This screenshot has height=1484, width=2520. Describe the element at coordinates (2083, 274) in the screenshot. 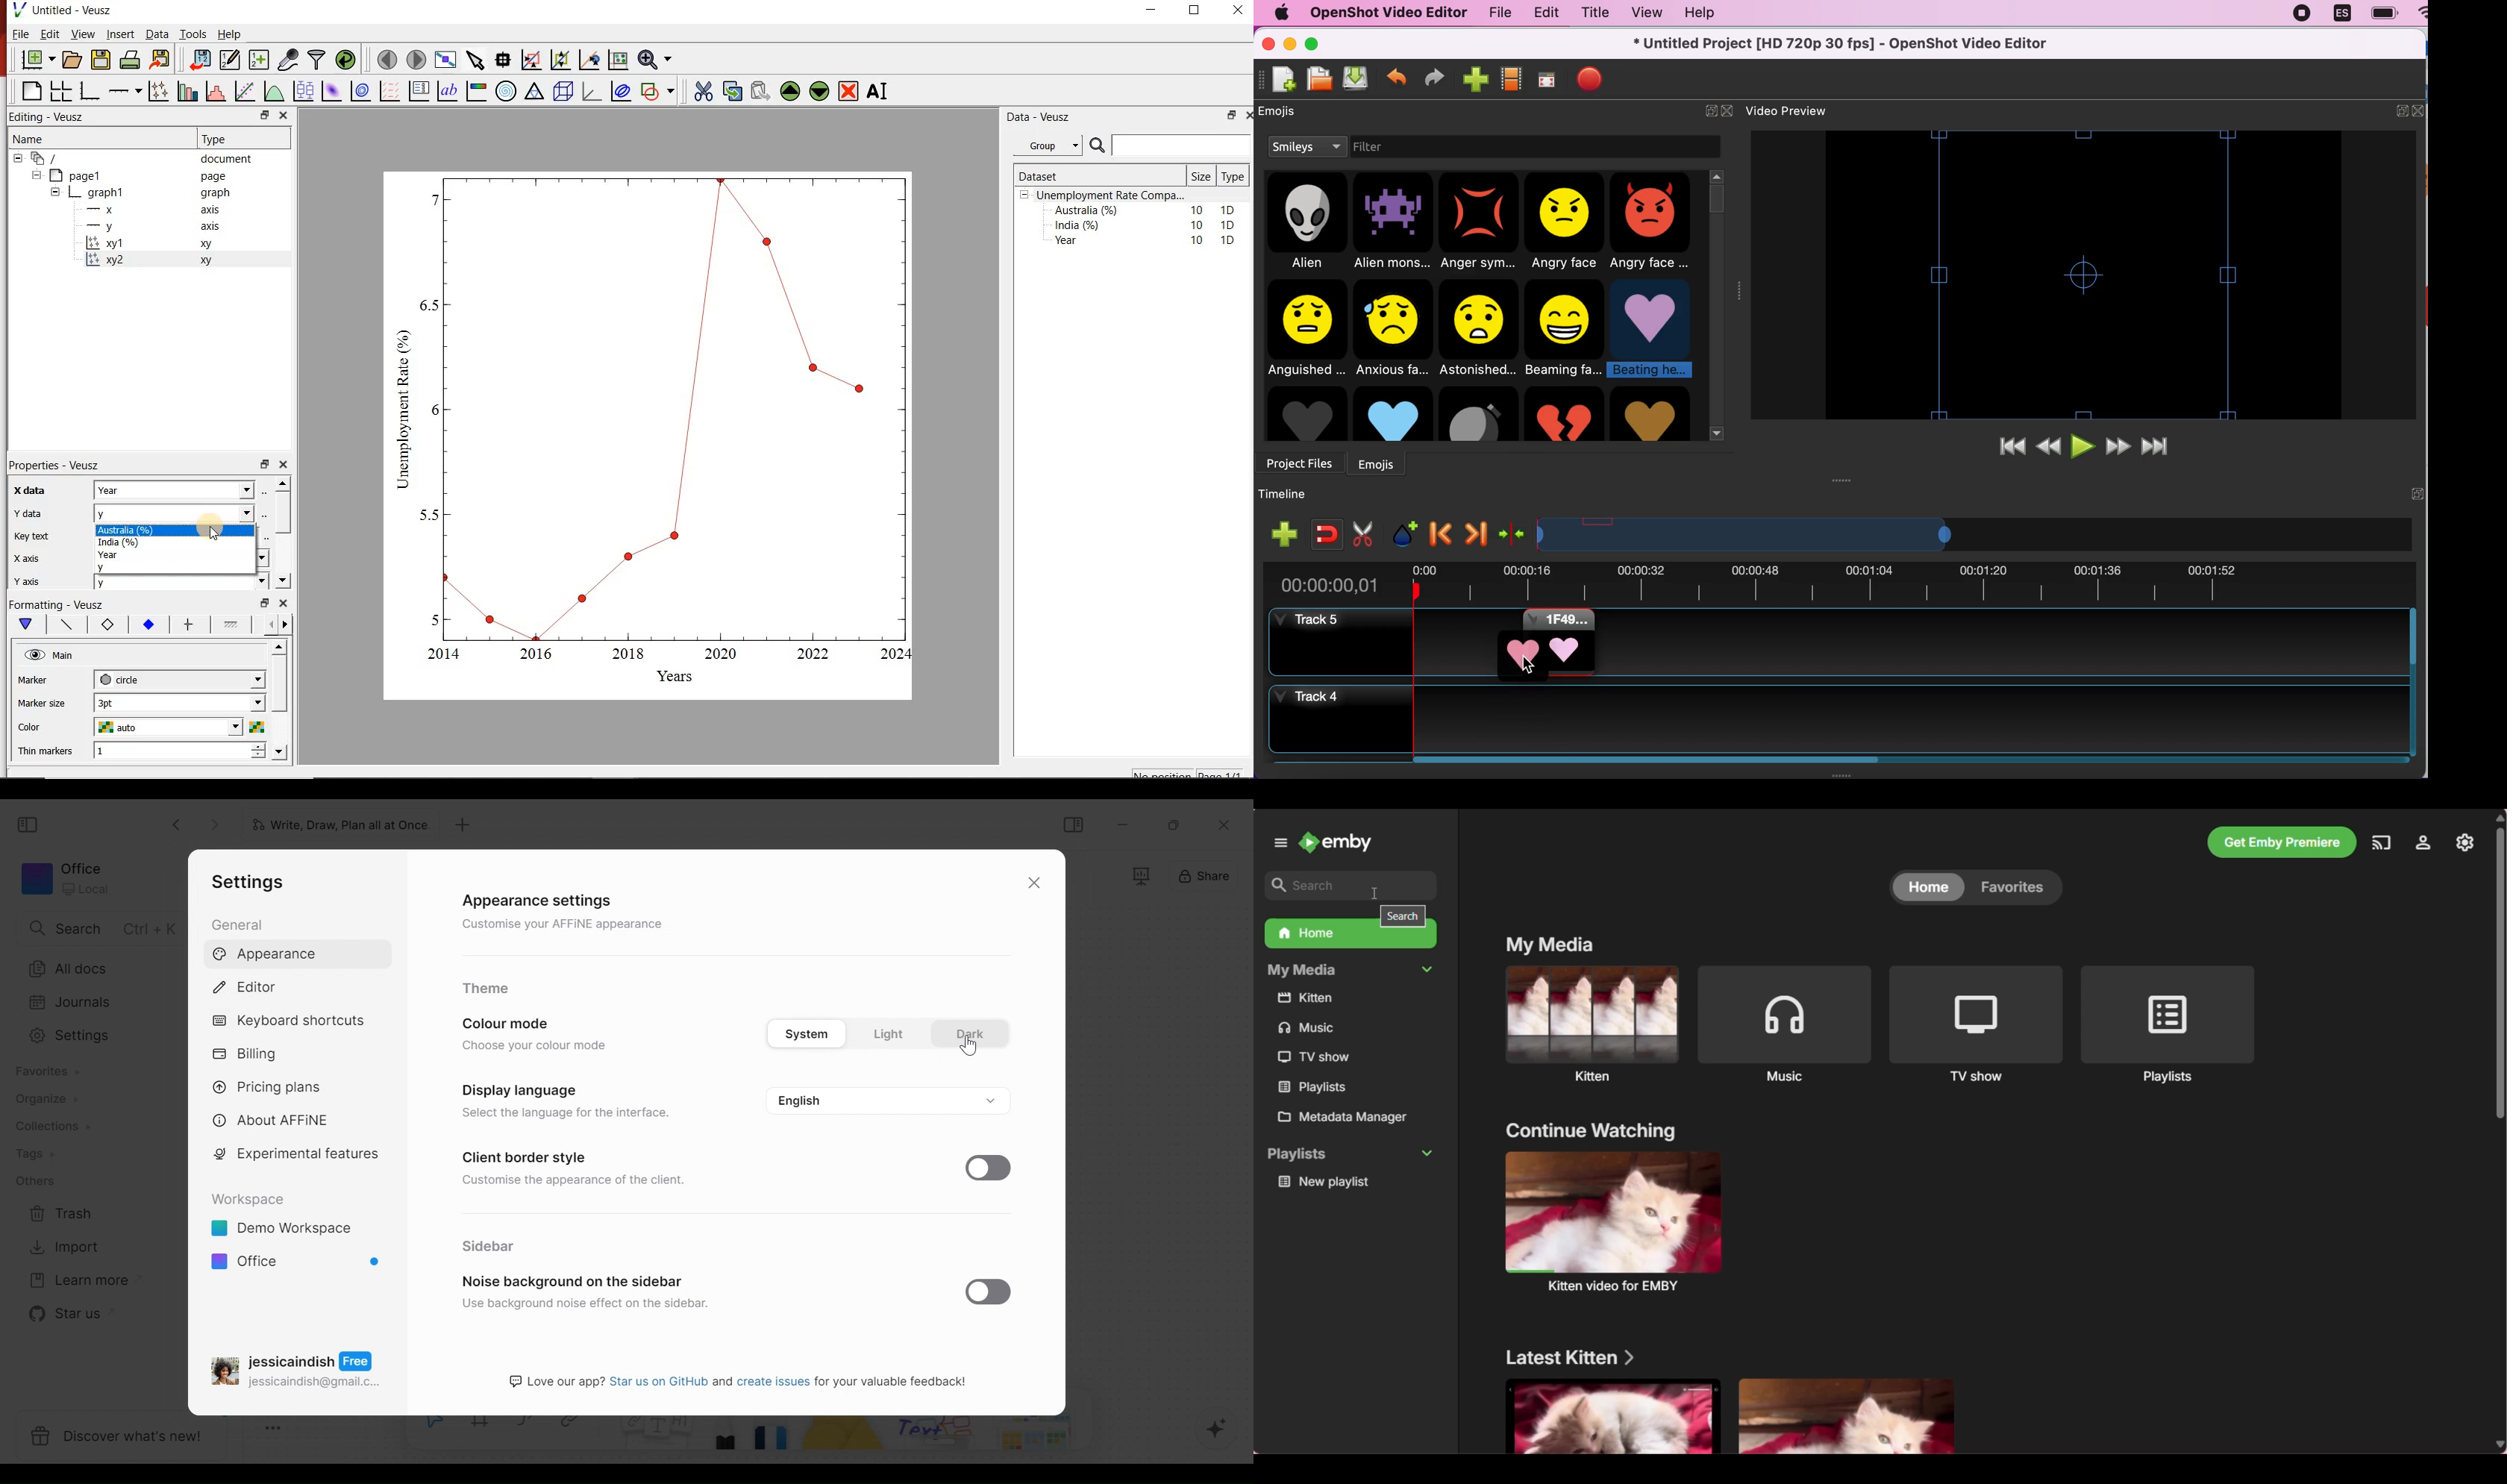

I see `video preview` at that location.